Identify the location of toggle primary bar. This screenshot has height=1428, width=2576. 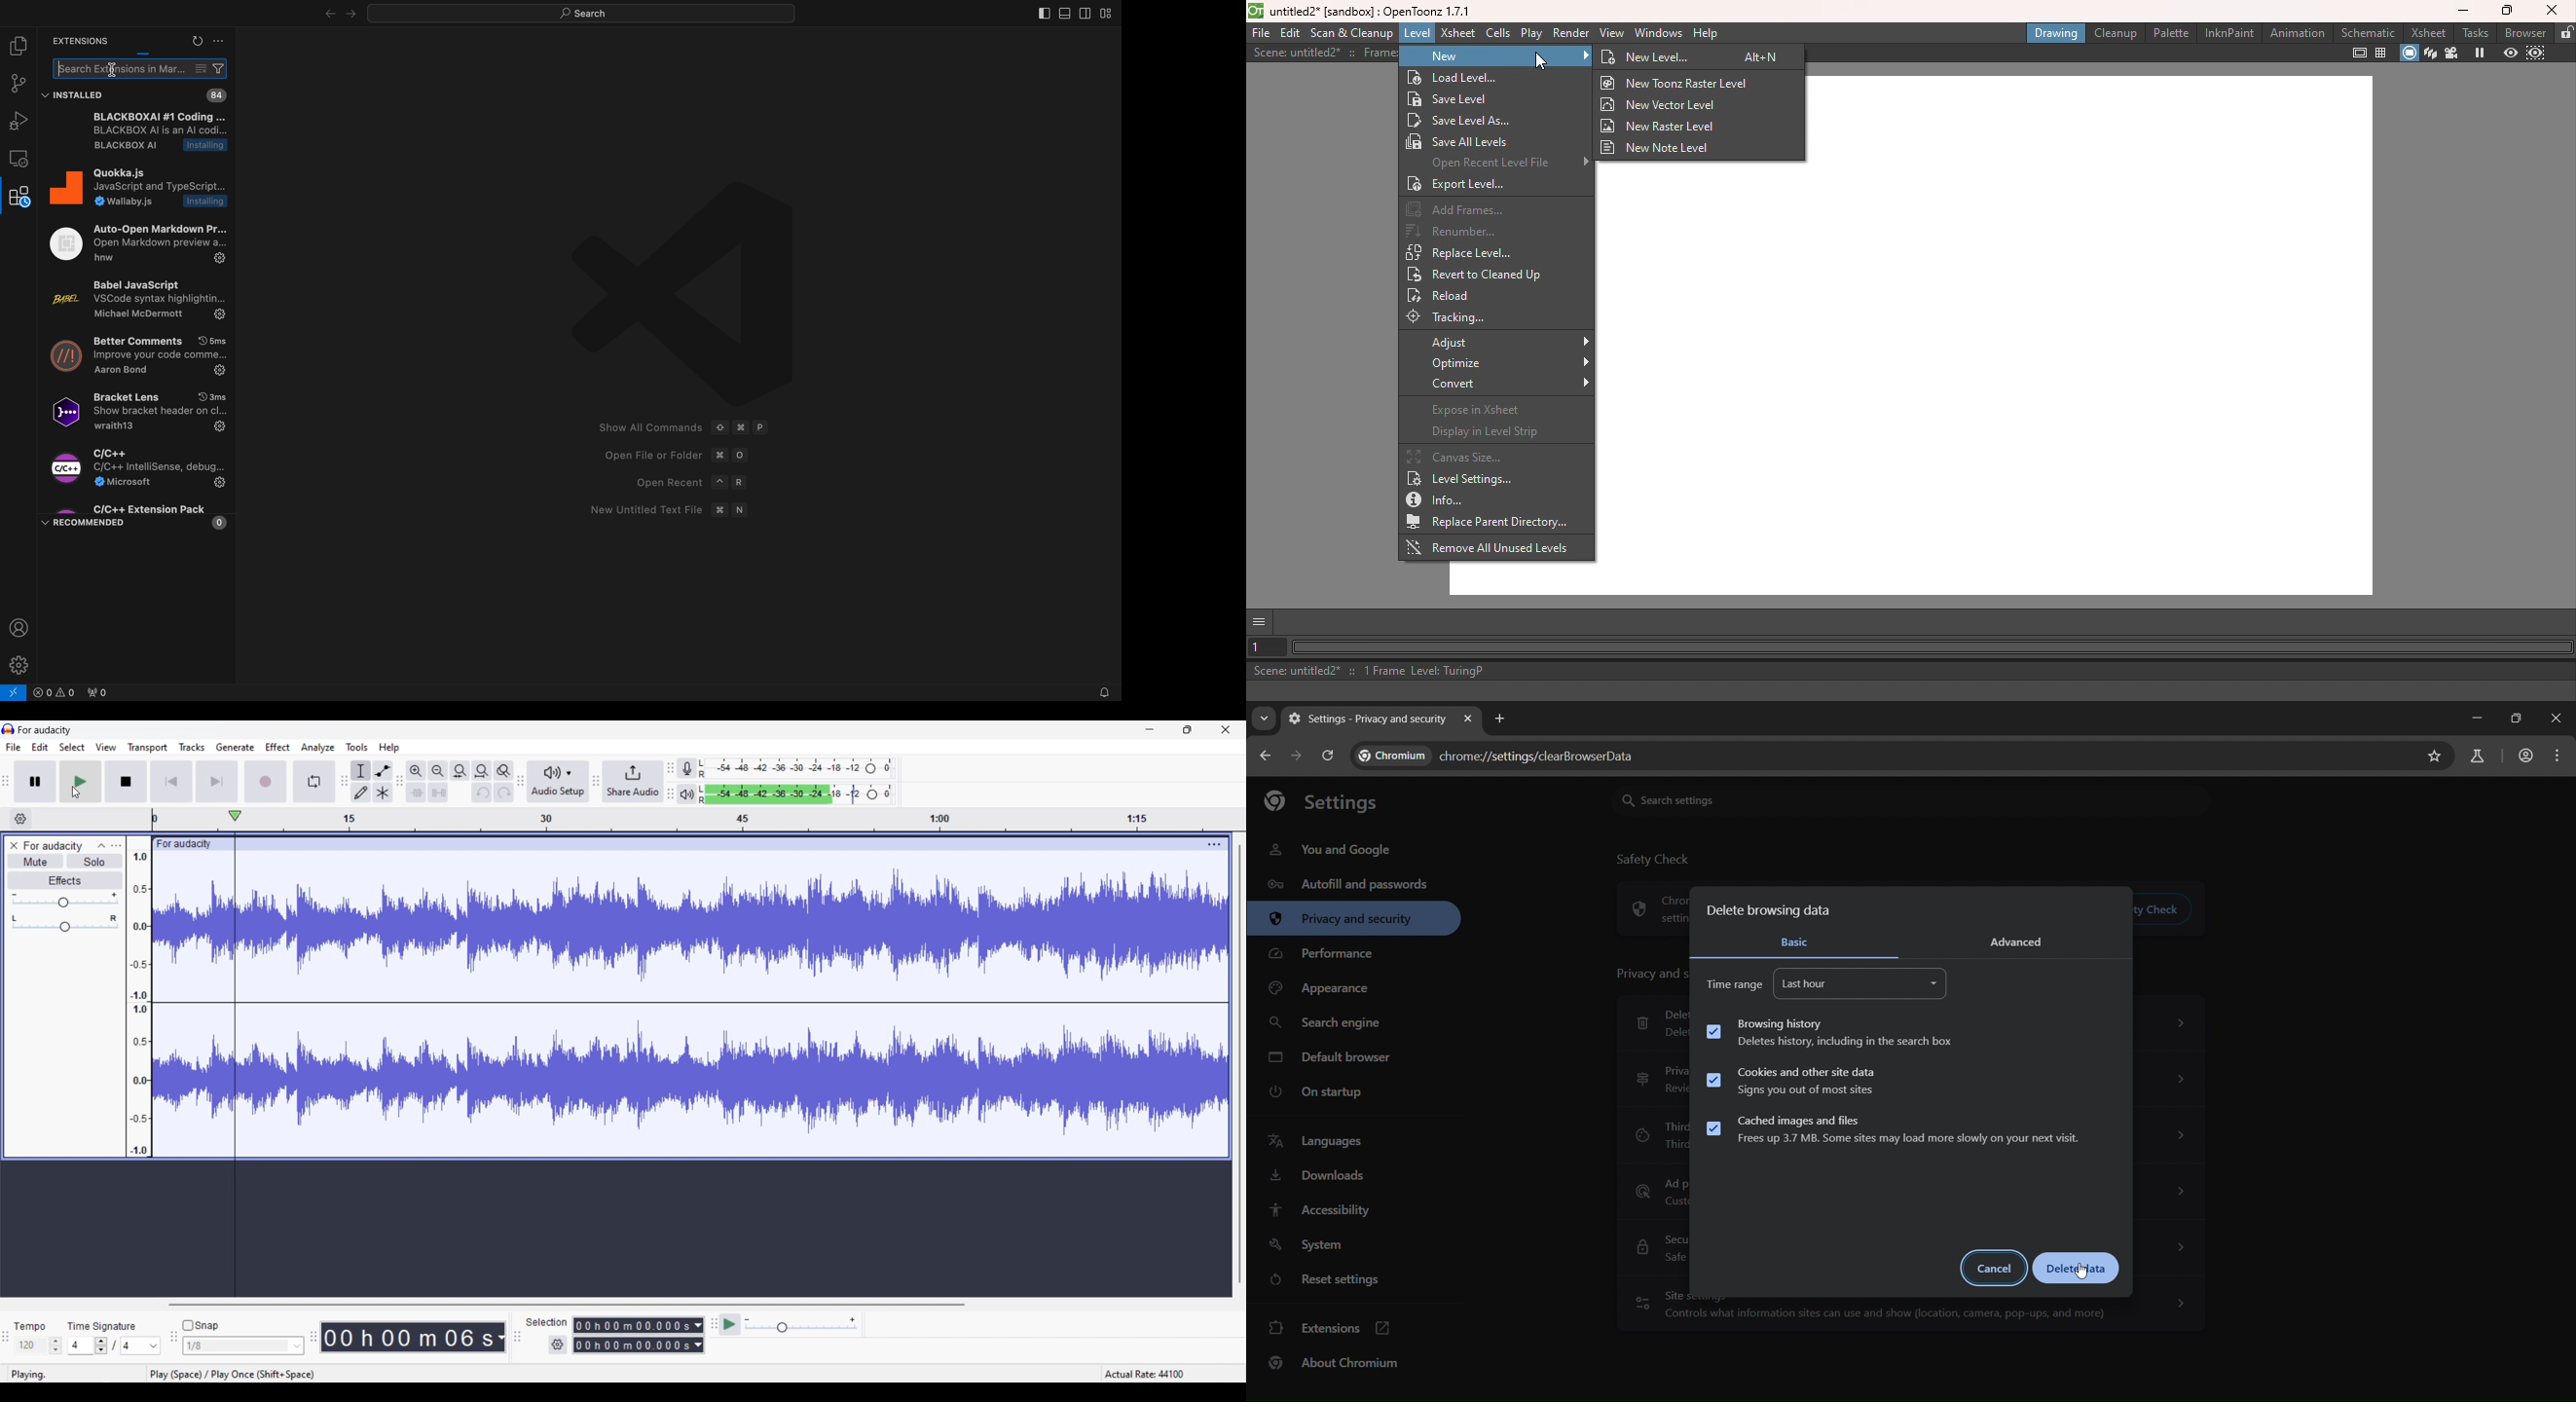
(1062, 12).